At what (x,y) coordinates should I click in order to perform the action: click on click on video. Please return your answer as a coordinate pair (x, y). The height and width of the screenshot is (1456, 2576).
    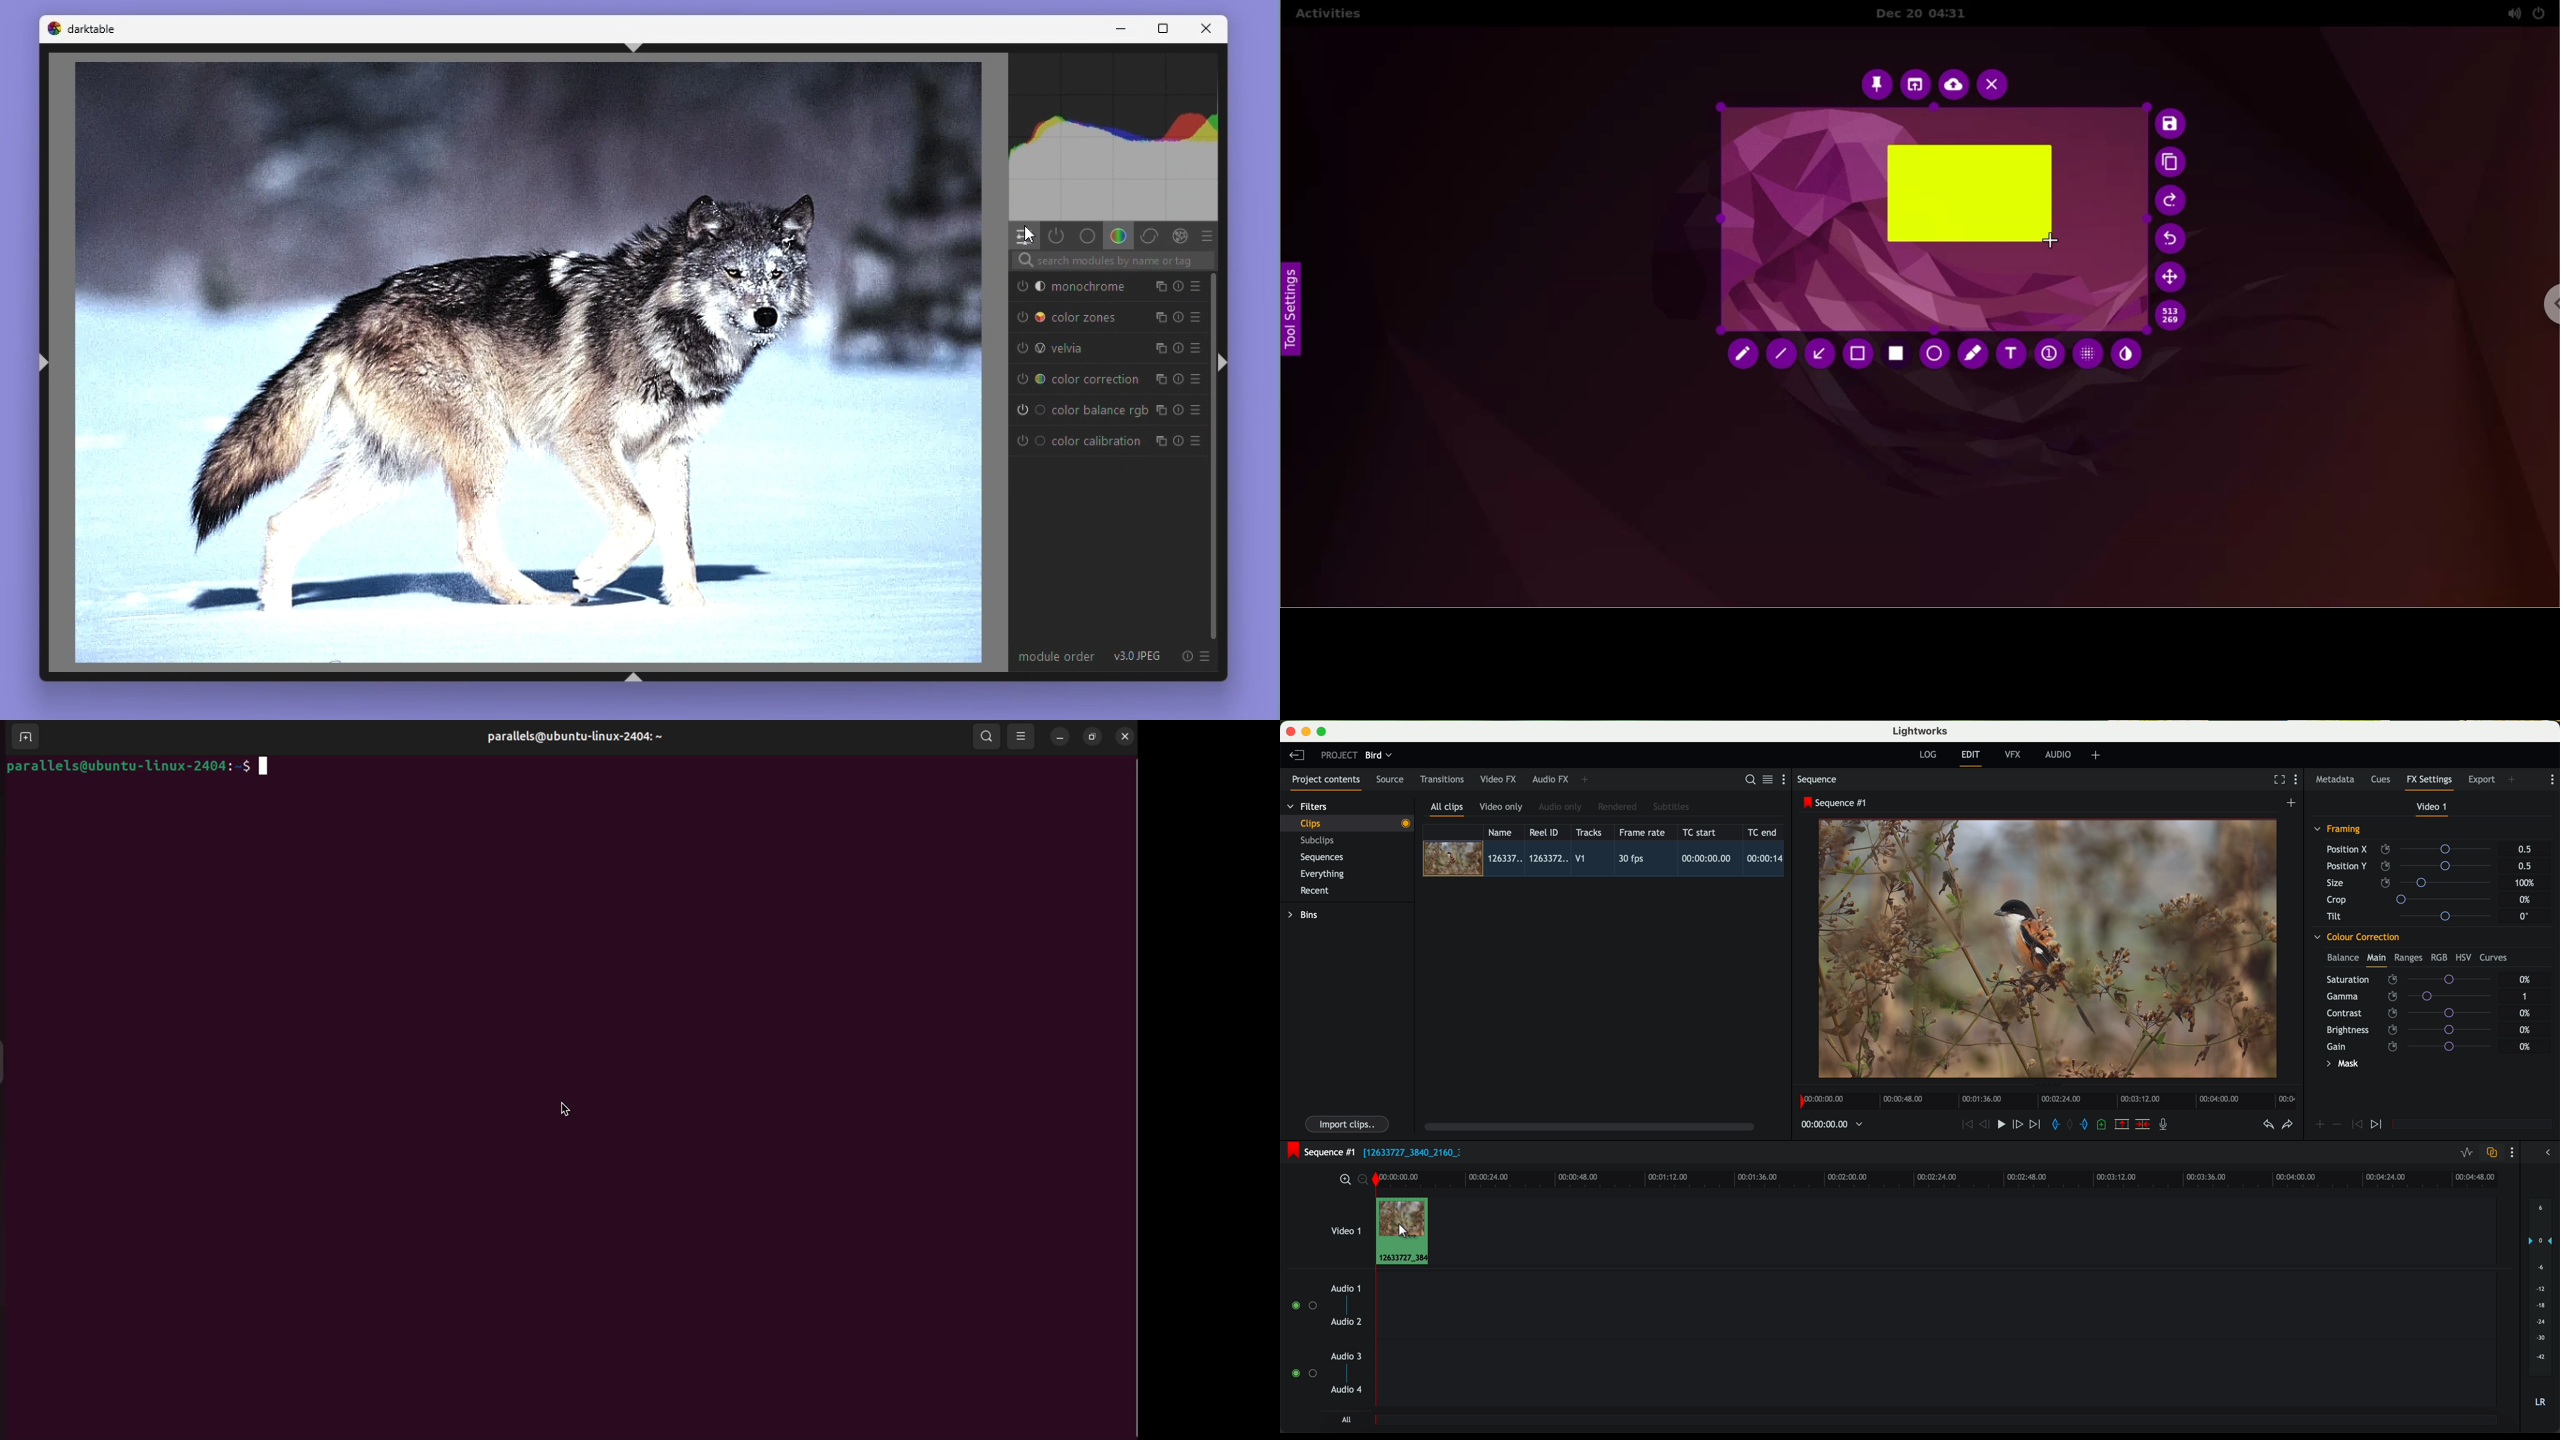
    Looking at the image, I should click on (1606, 860).